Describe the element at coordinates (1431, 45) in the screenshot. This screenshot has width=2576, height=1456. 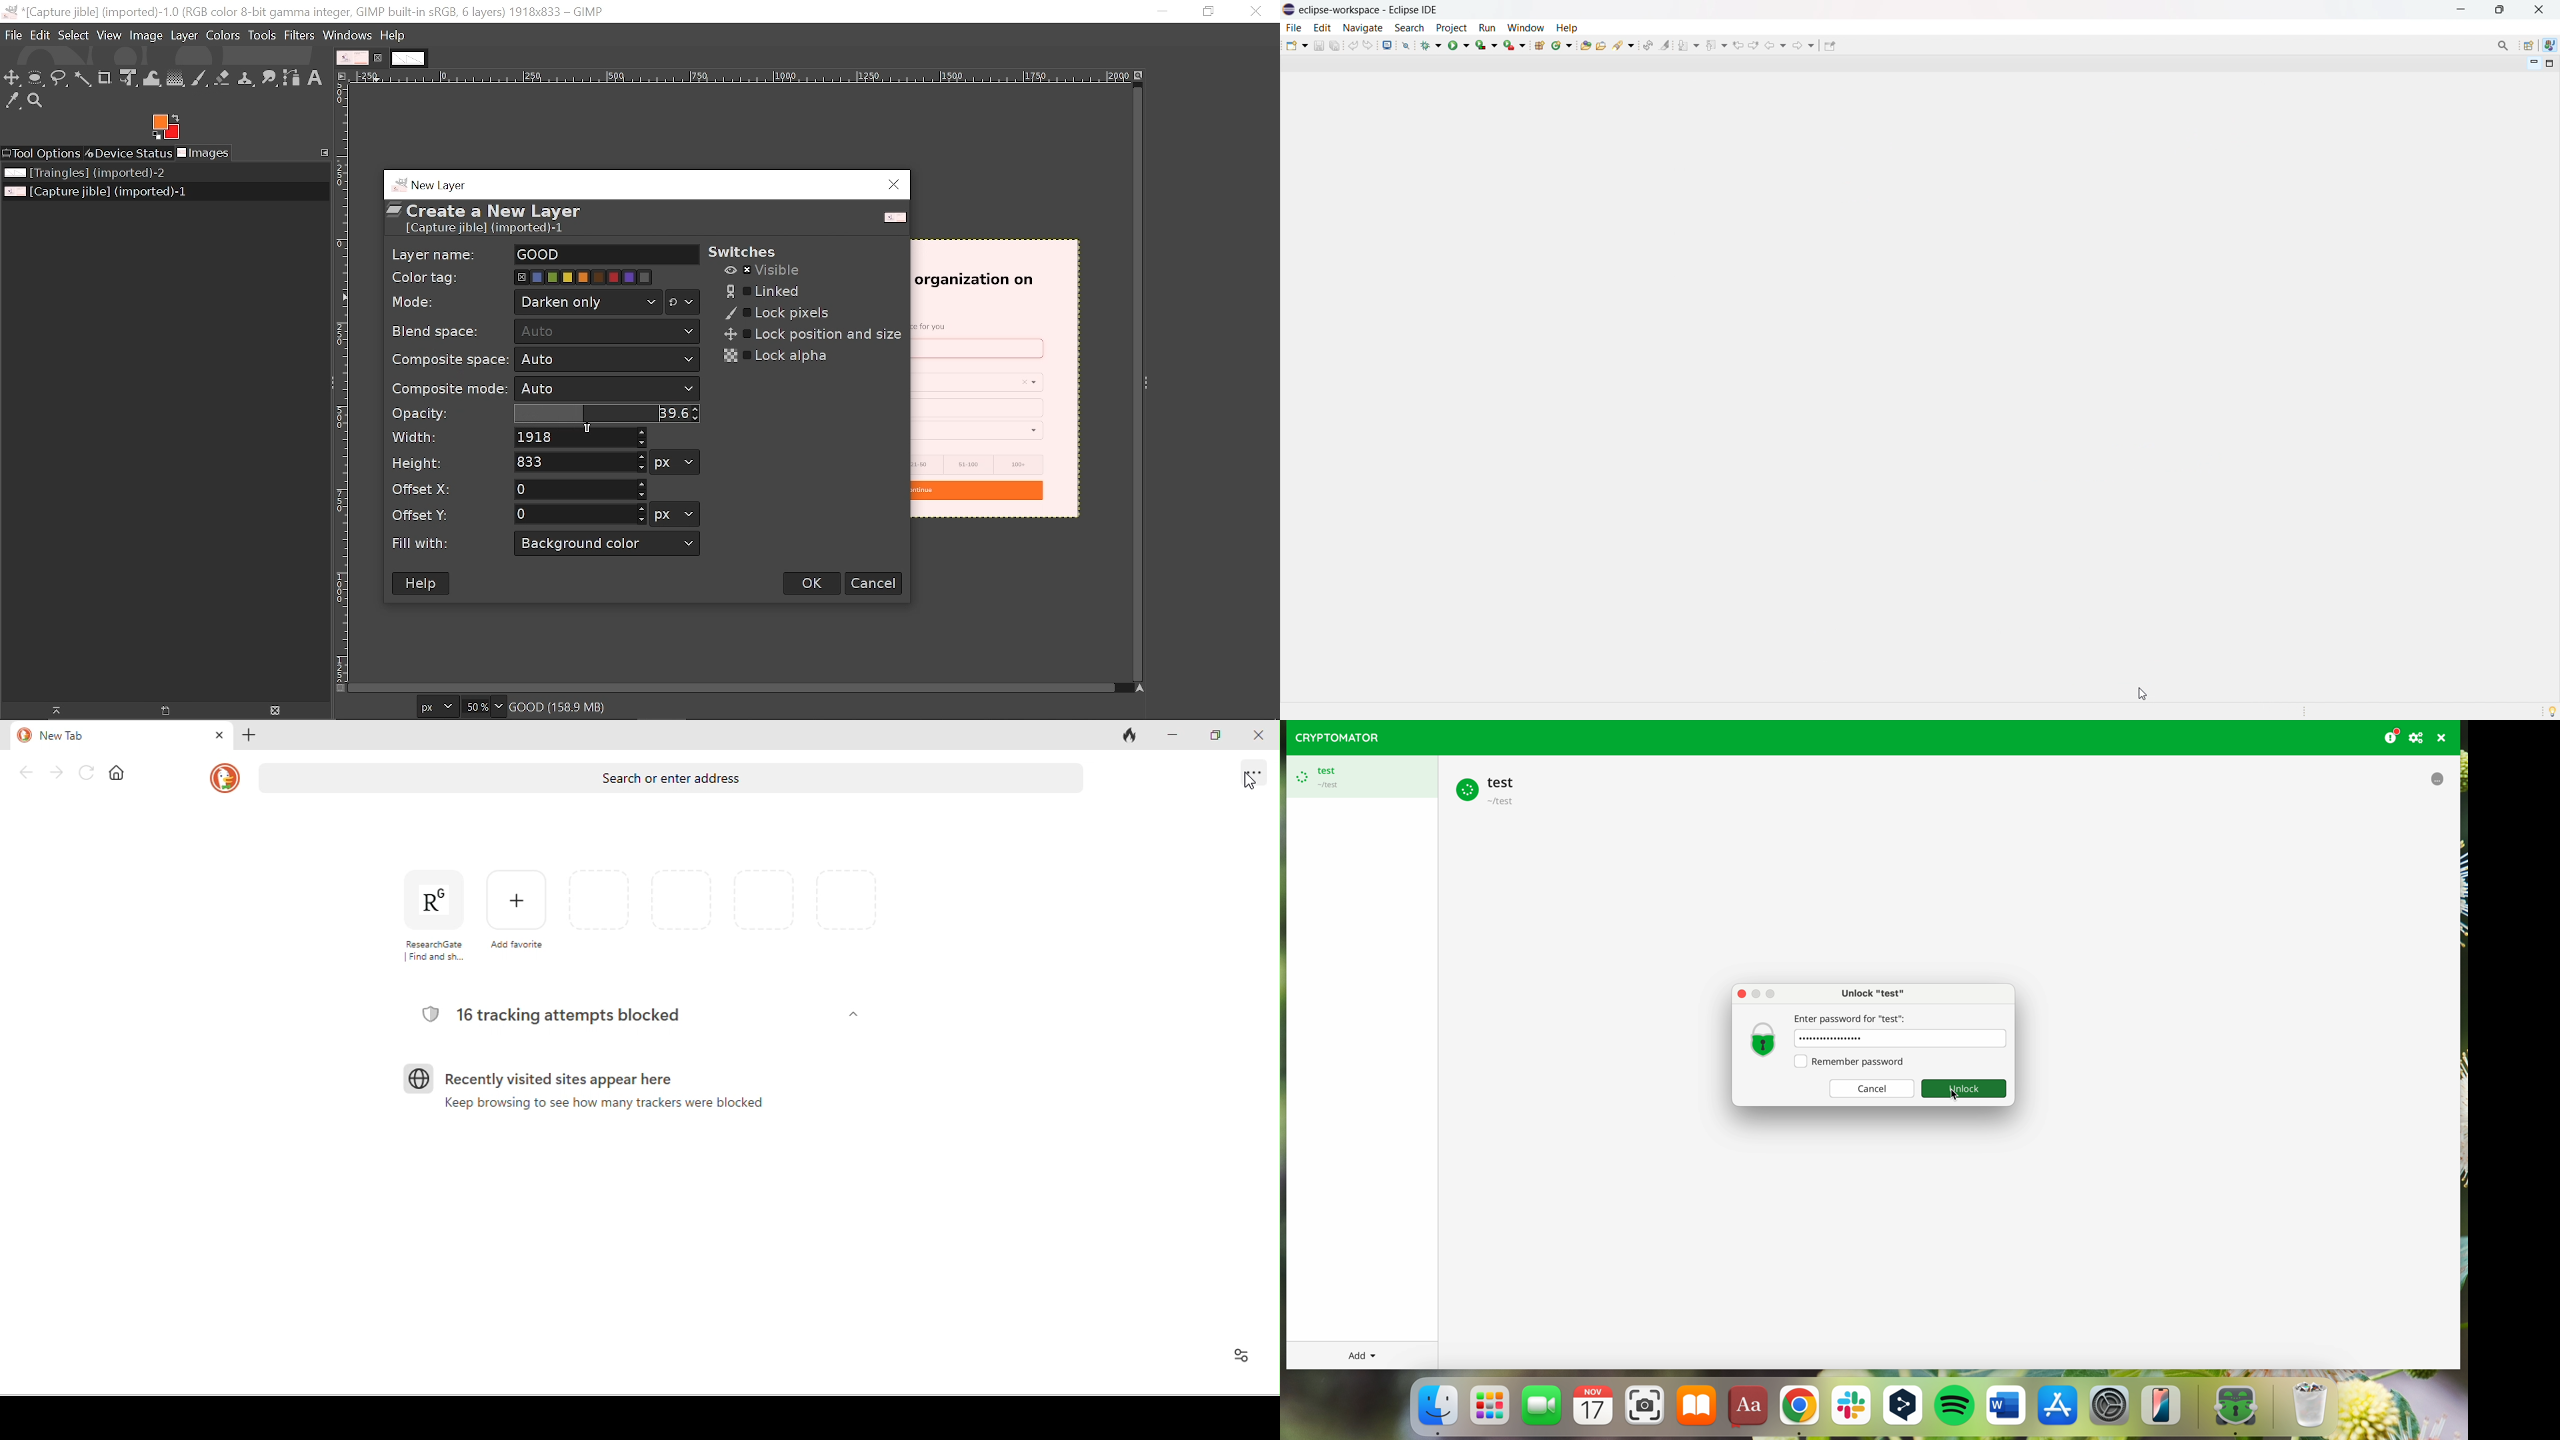
I see `debug` at that location.